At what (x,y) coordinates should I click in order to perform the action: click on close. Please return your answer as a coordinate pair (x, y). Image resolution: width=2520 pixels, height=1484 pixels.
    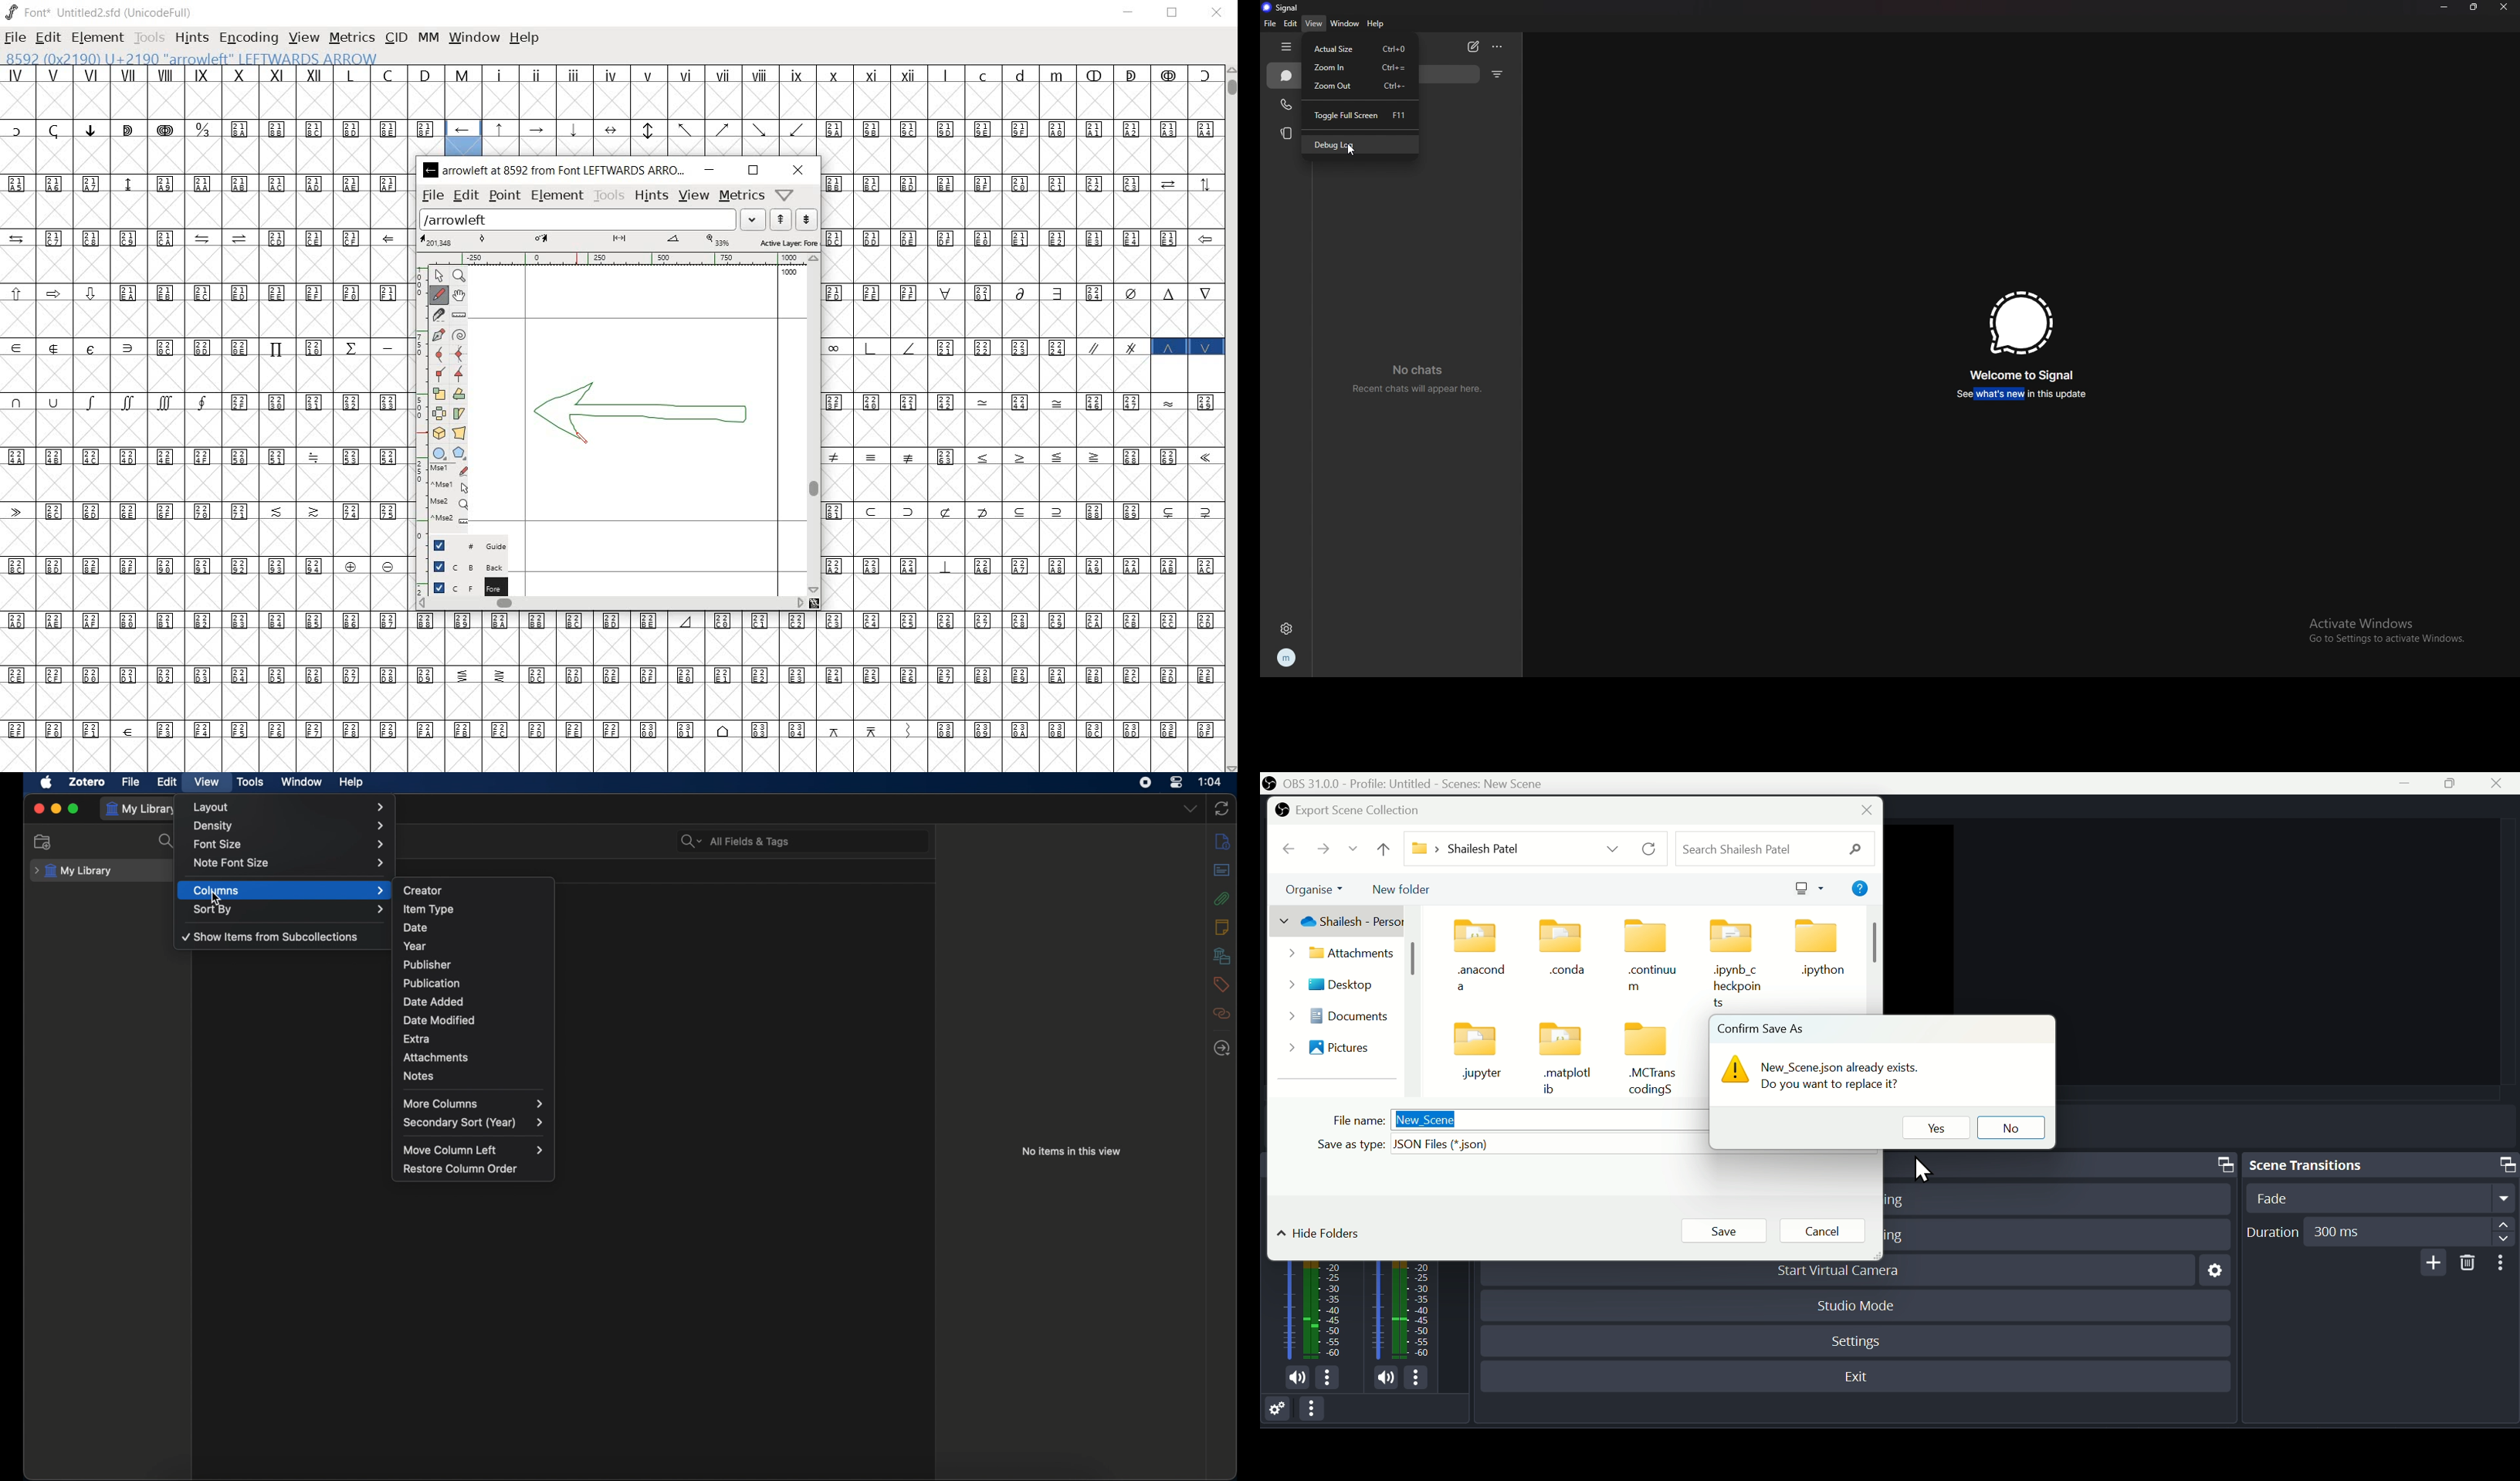
    Looking at the image, I should click on (1216, 14).